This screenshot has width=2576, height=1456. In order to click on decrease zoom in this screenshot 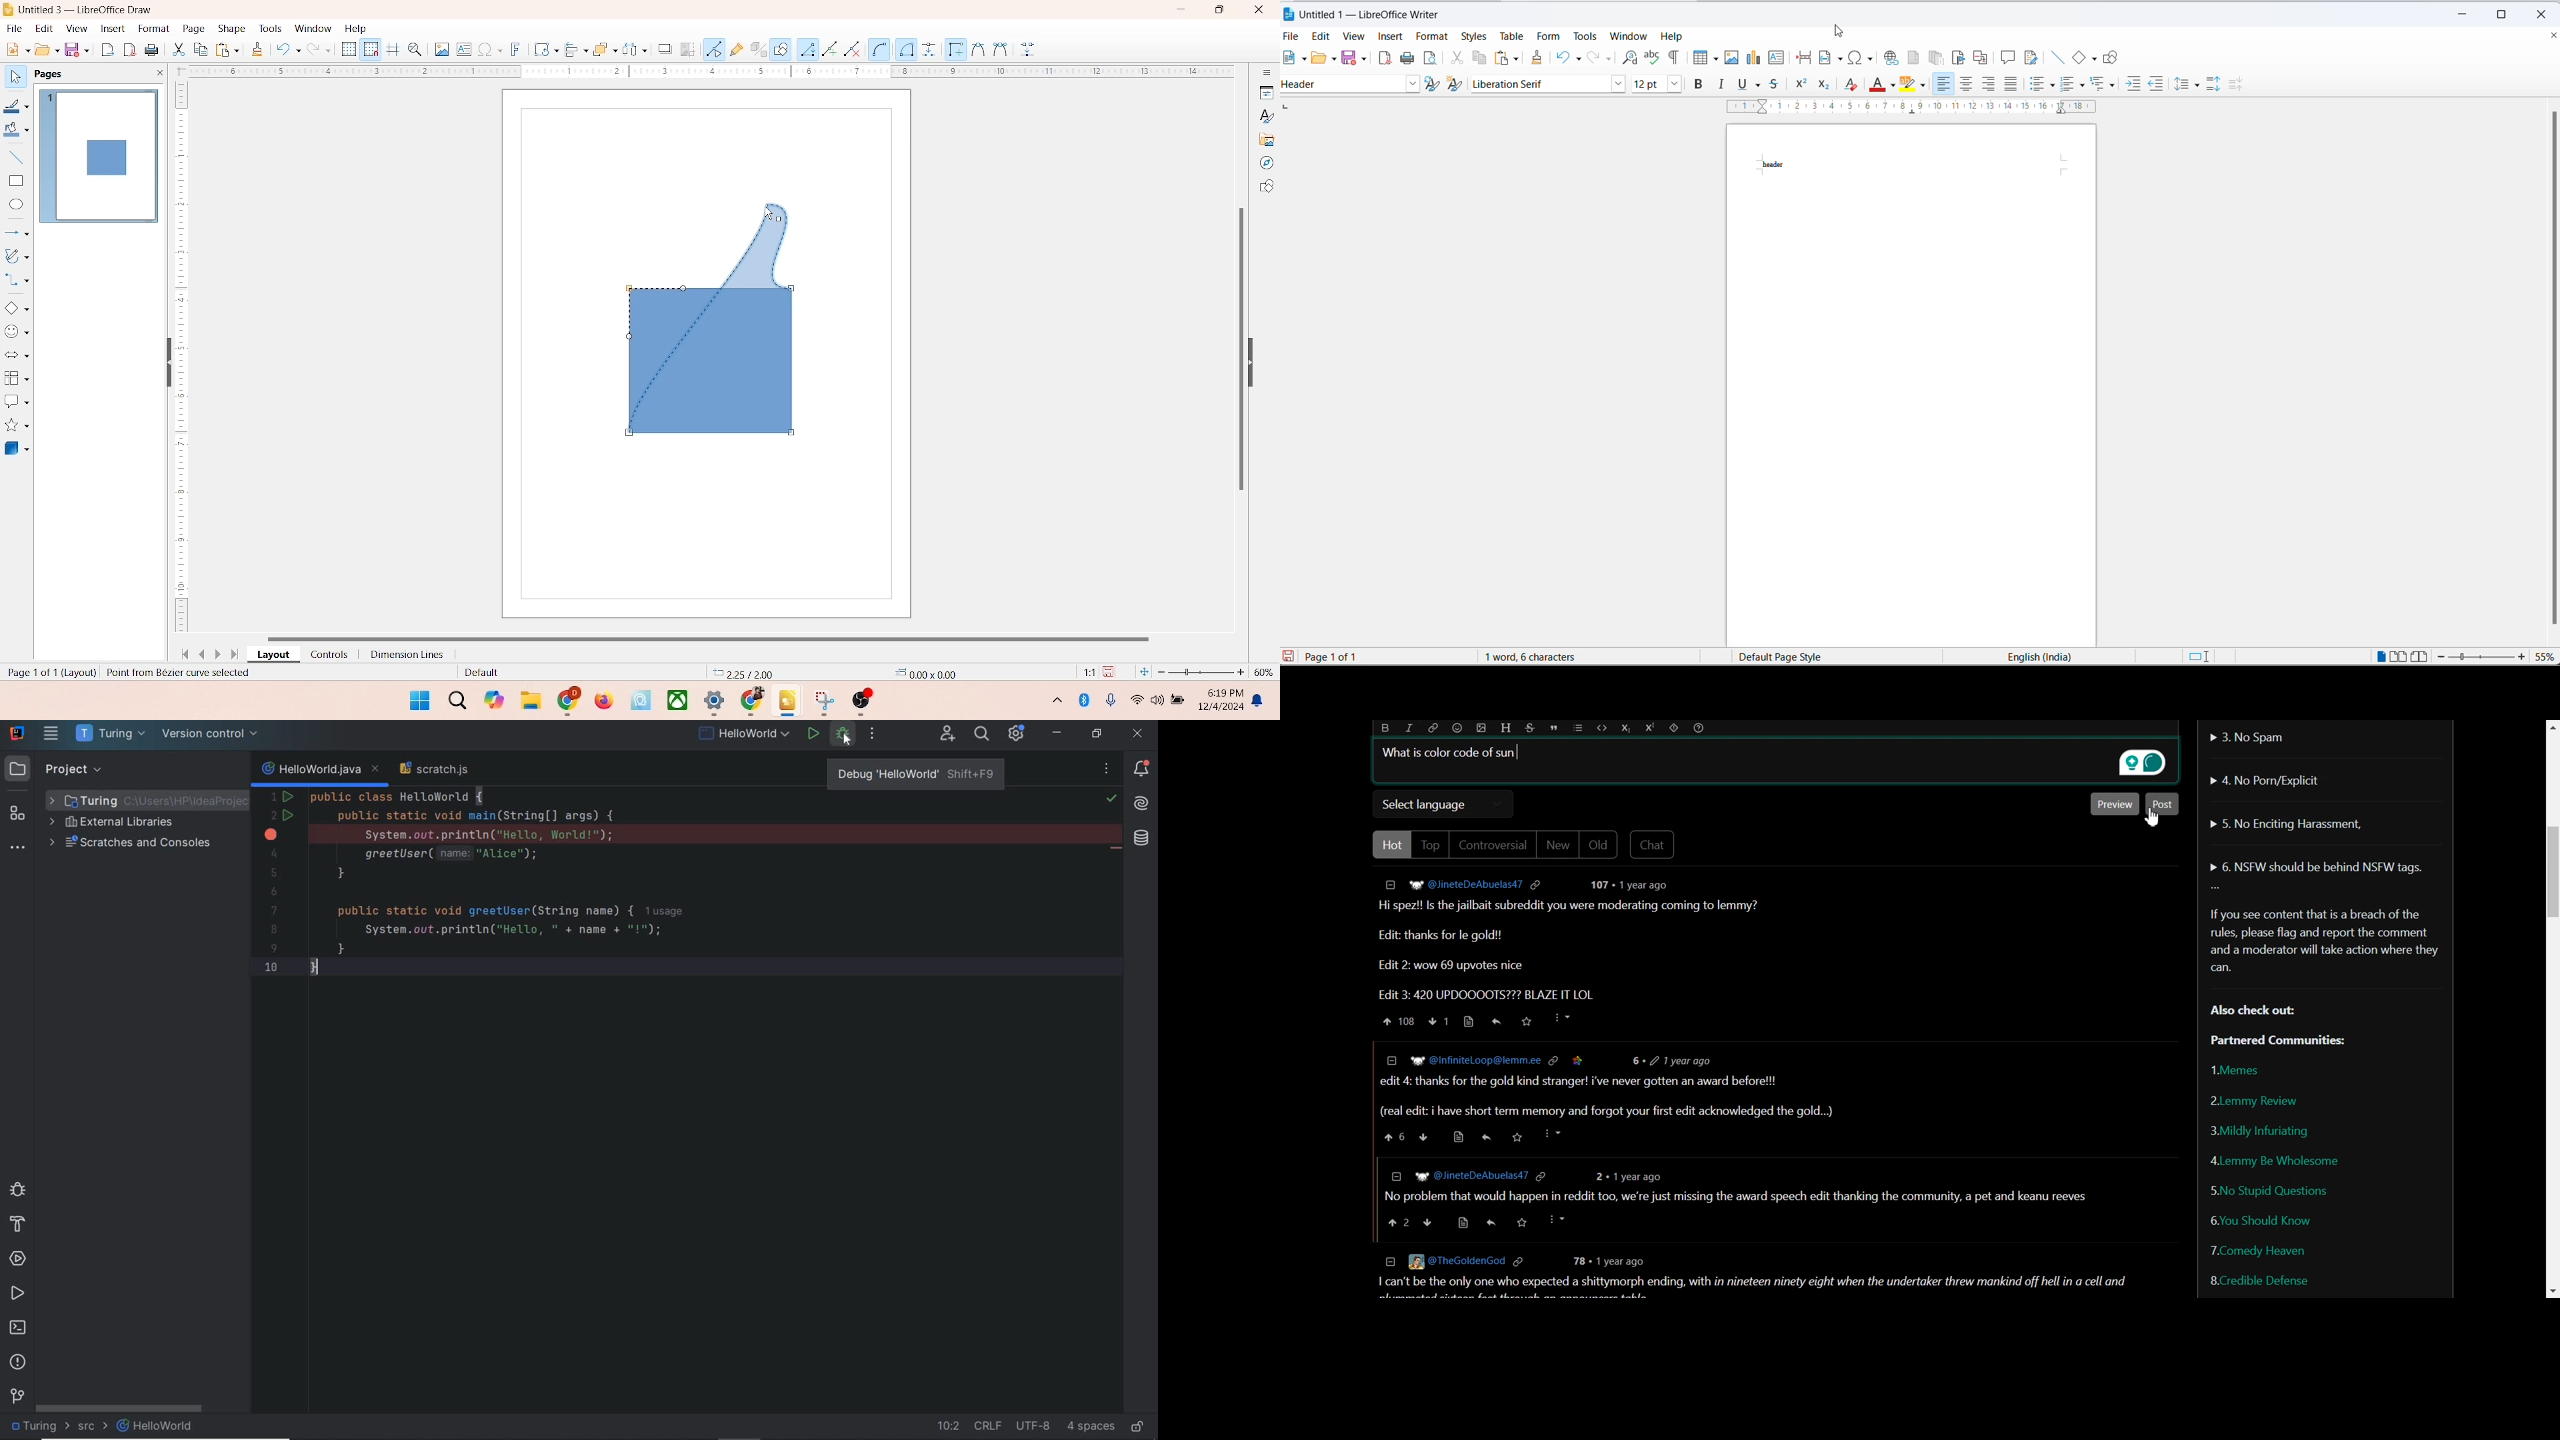, I will do `click(2444, 657)`.